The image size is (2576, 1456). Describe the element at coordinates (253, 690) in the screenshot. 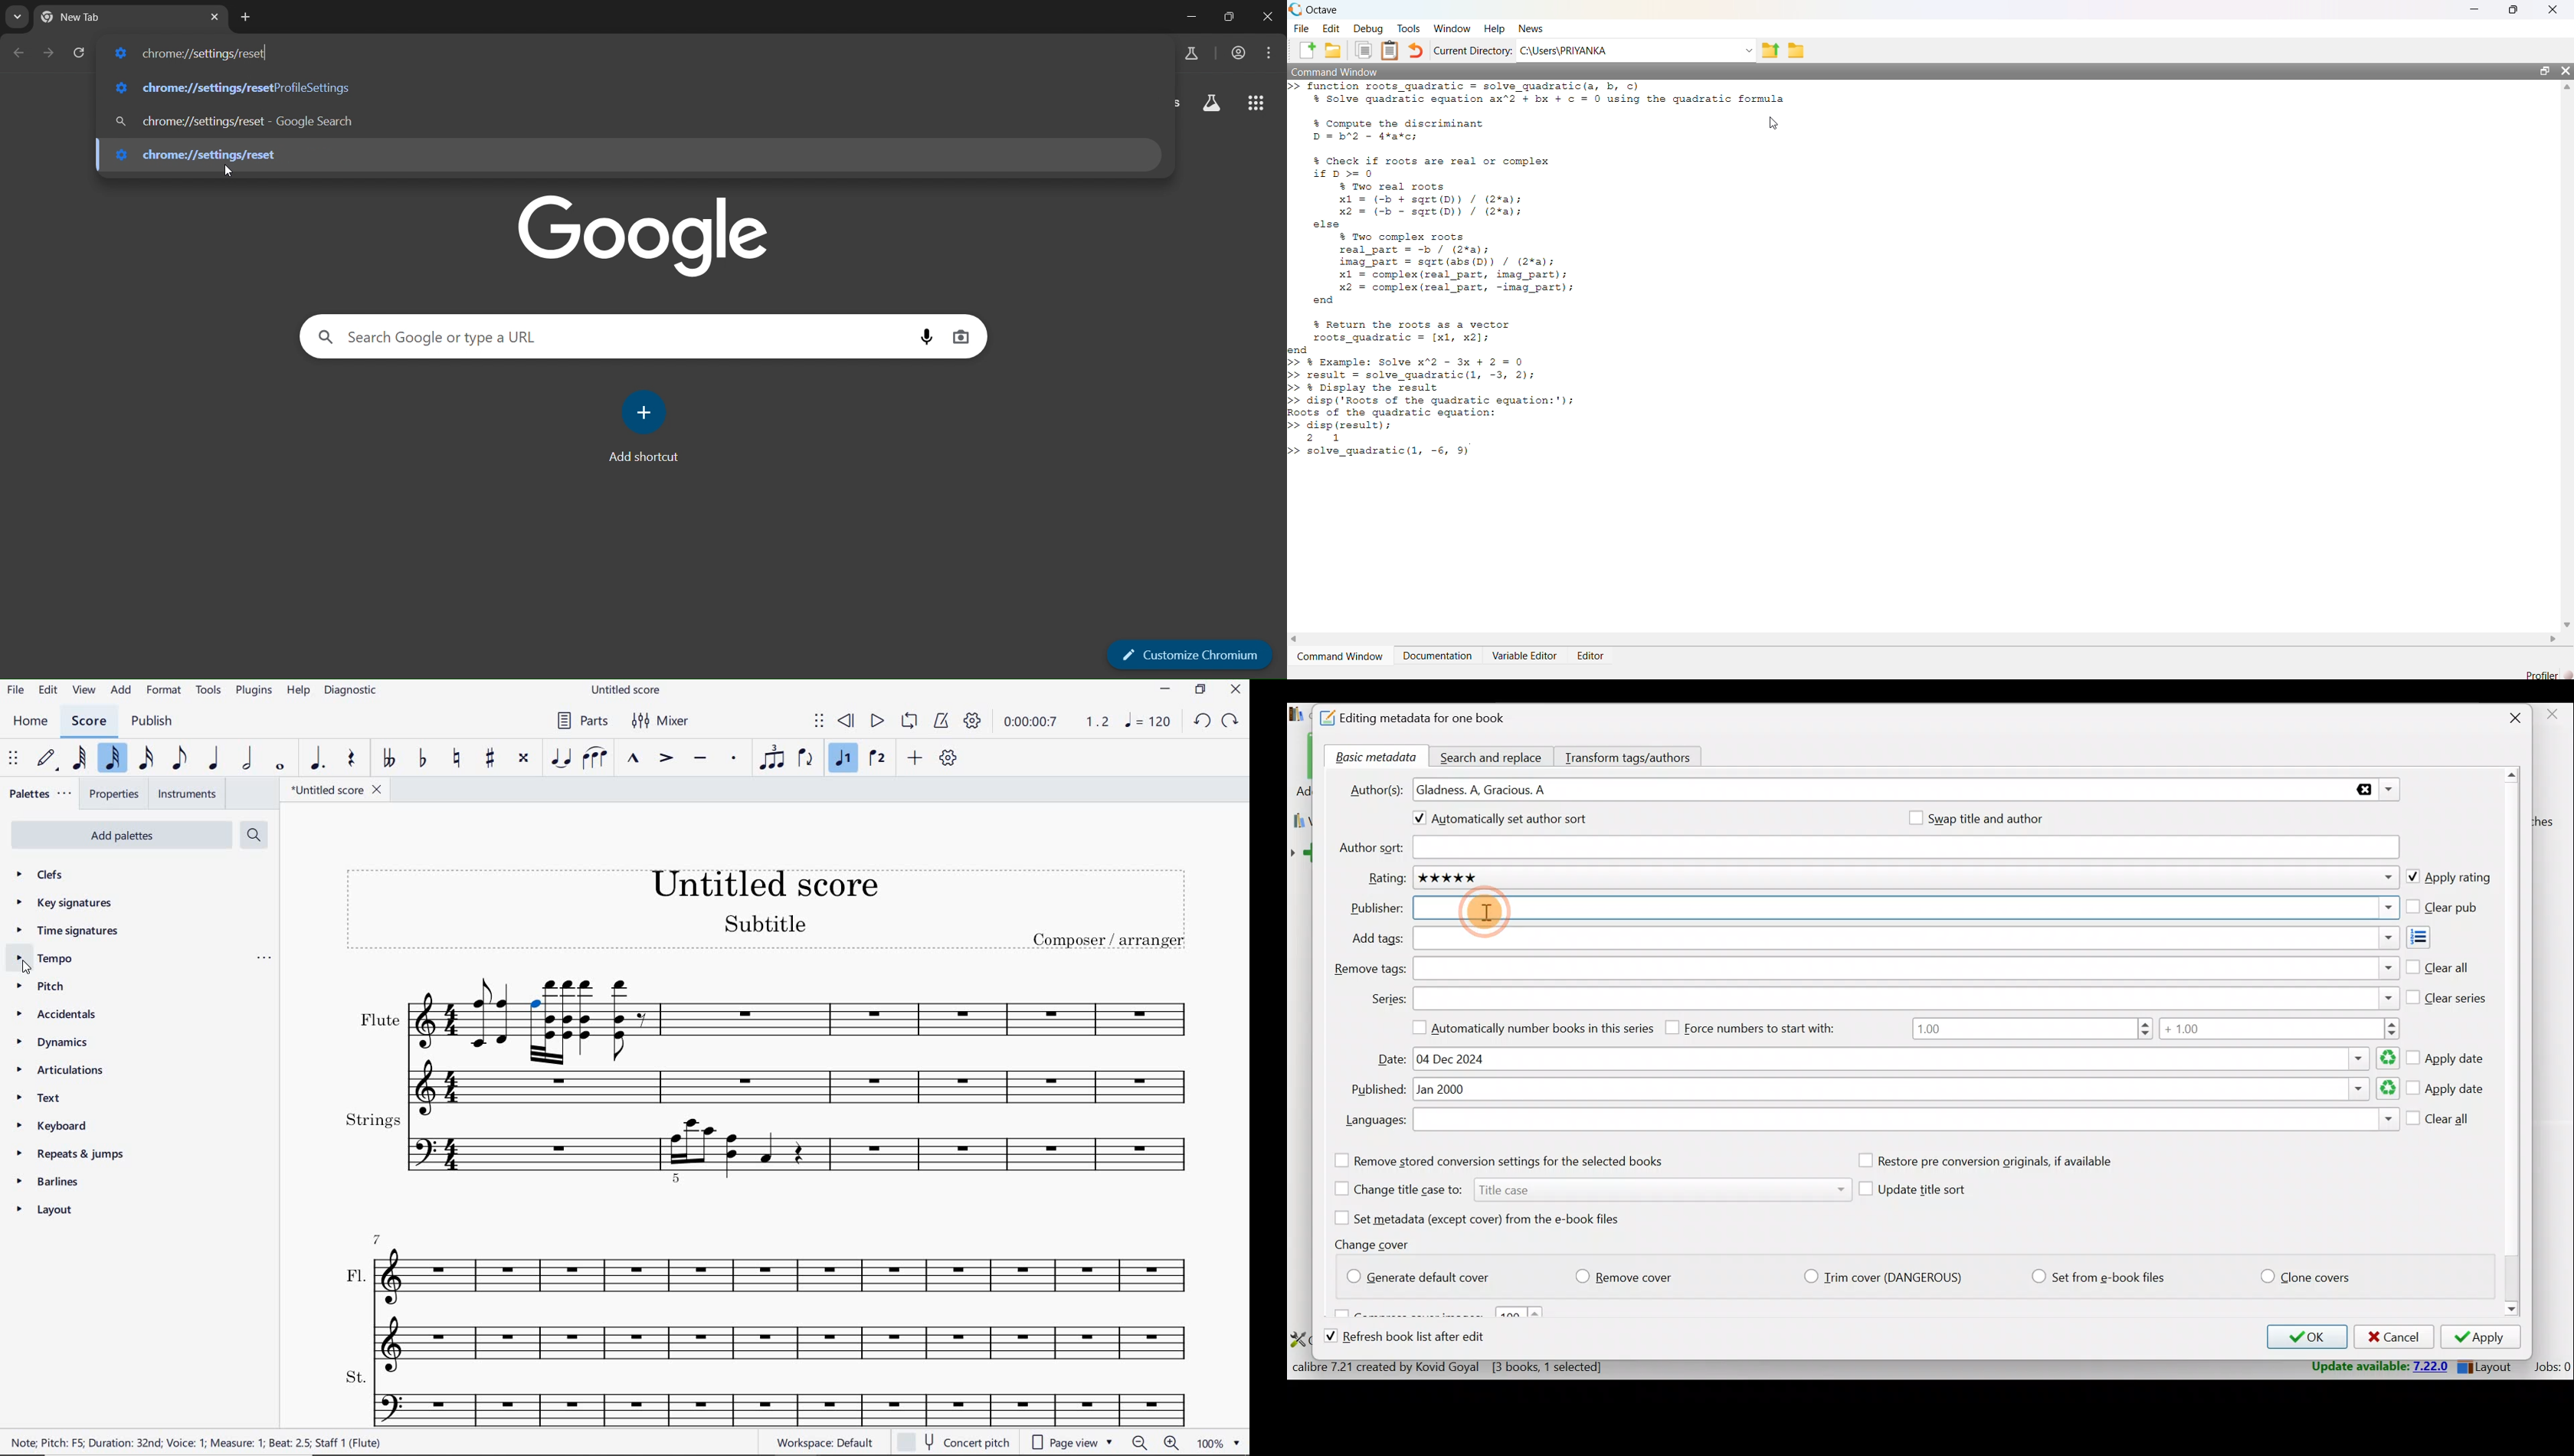

I see `PLUGINS` at that location.